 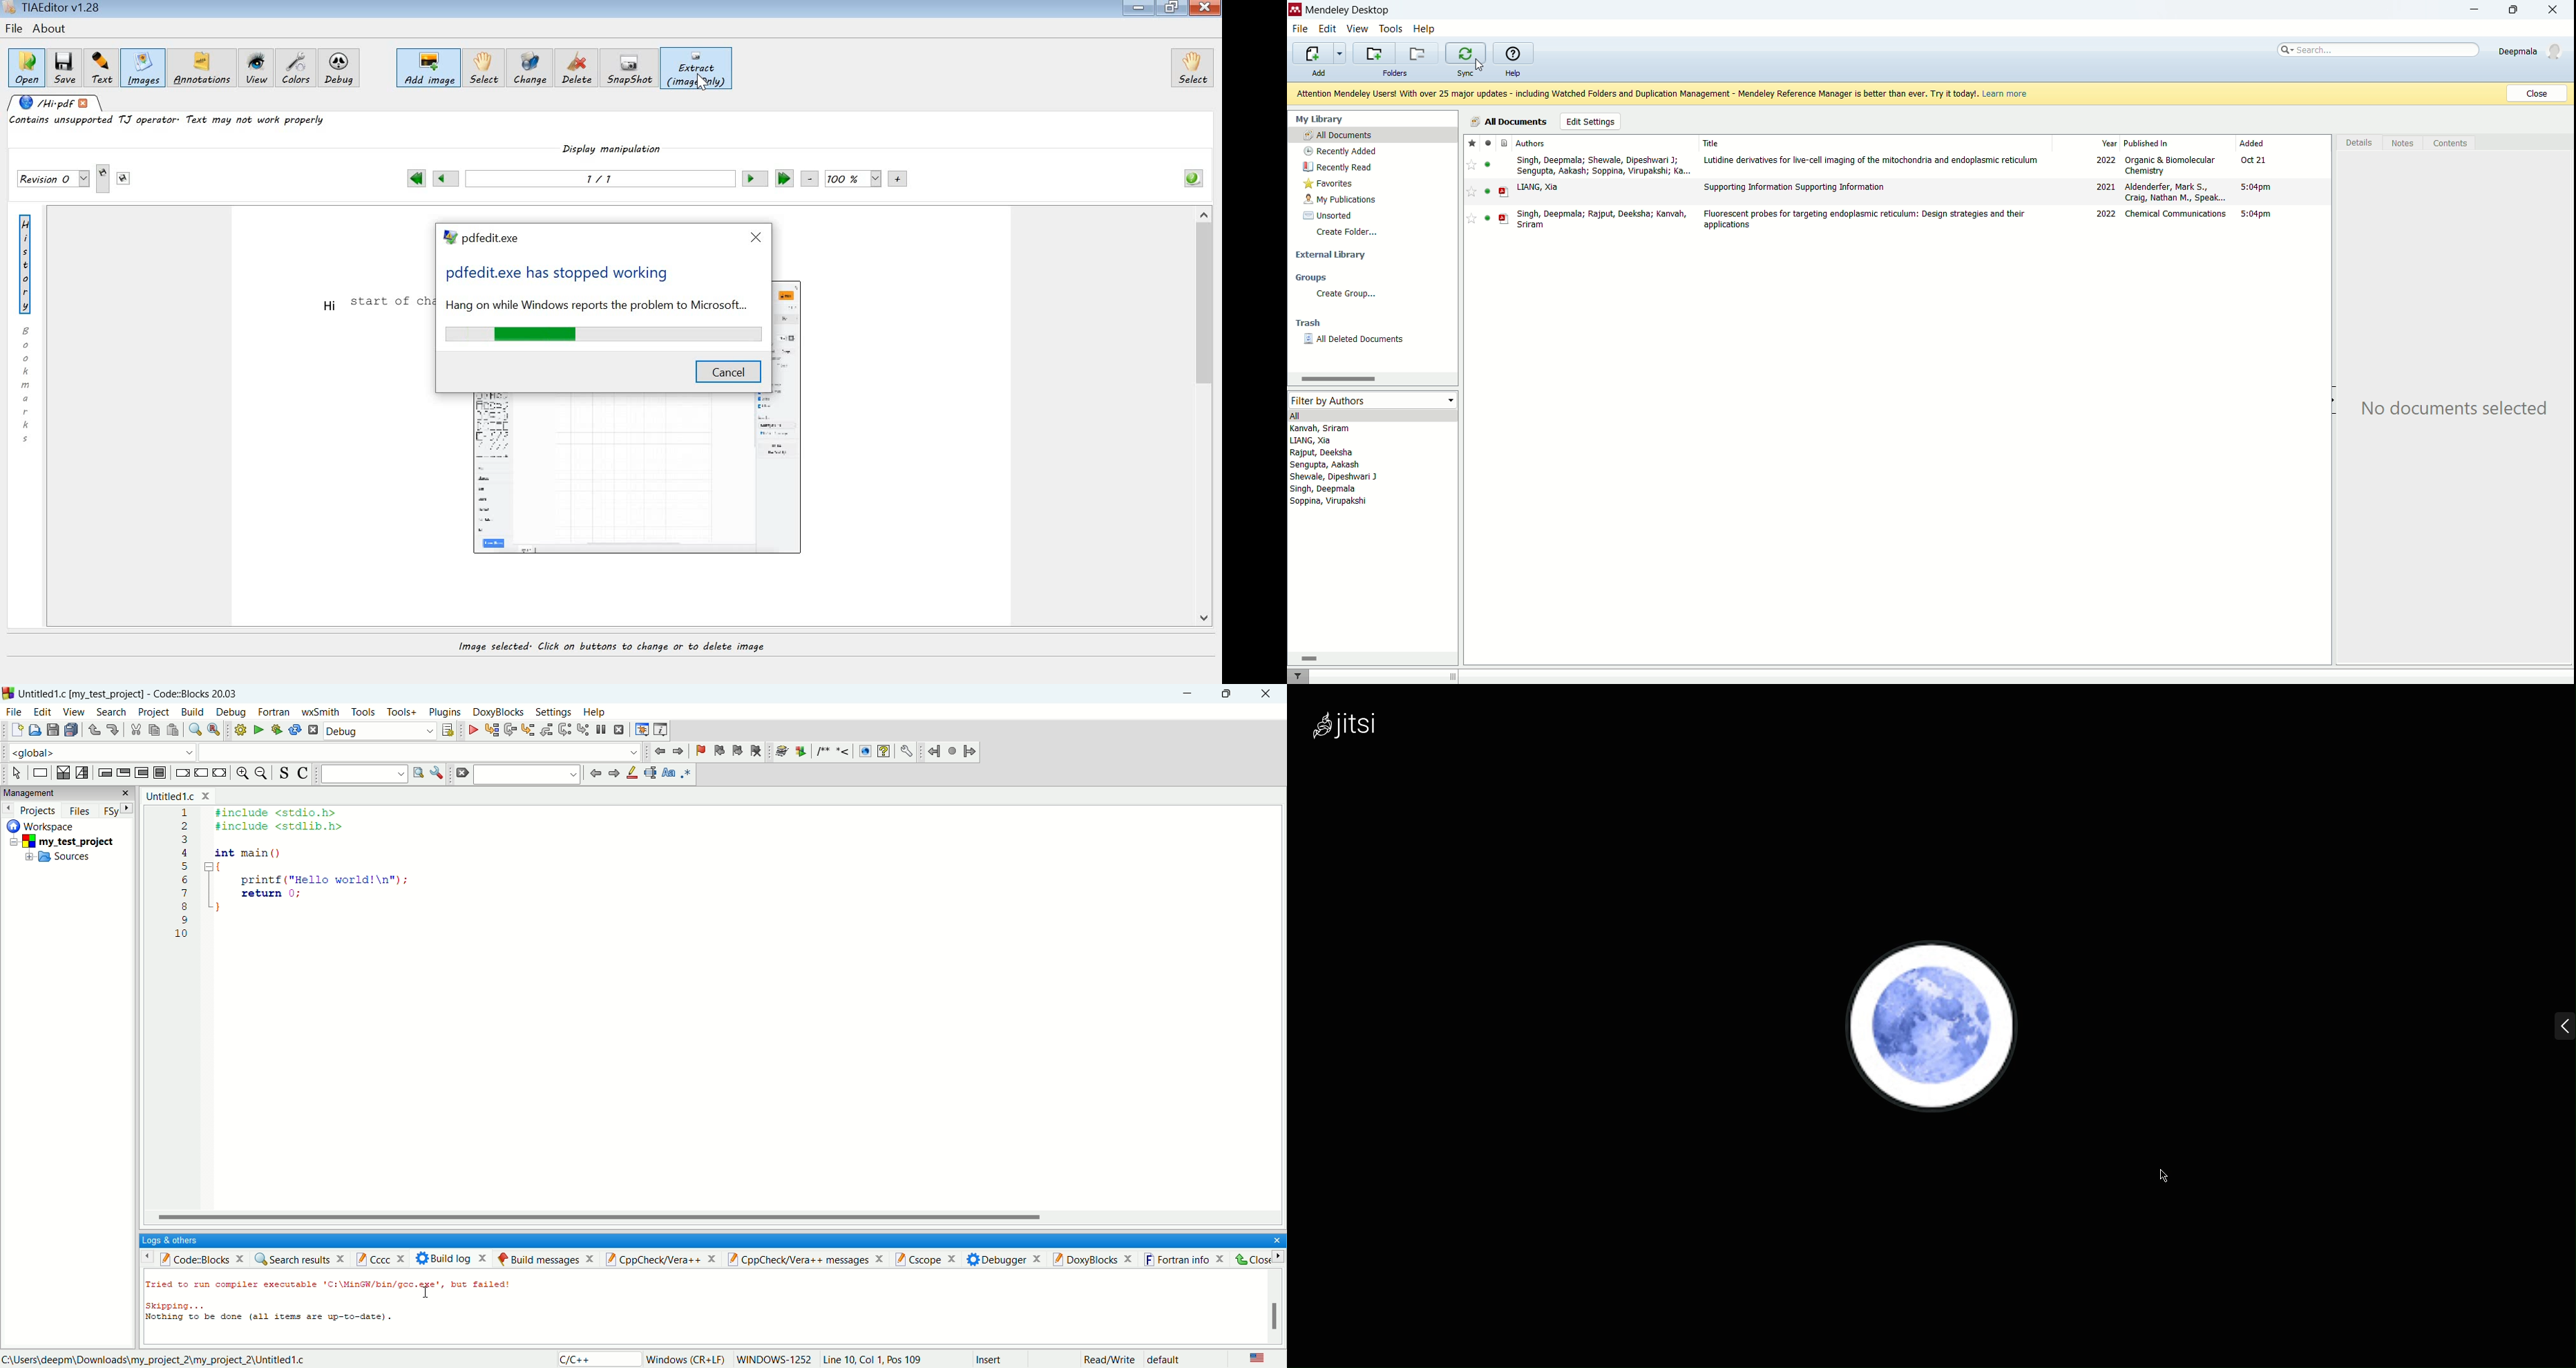 What do you see at coordinates (1505, 192) in the screenshot?
I see `PDF file type` at bounding box center [1505, 192].